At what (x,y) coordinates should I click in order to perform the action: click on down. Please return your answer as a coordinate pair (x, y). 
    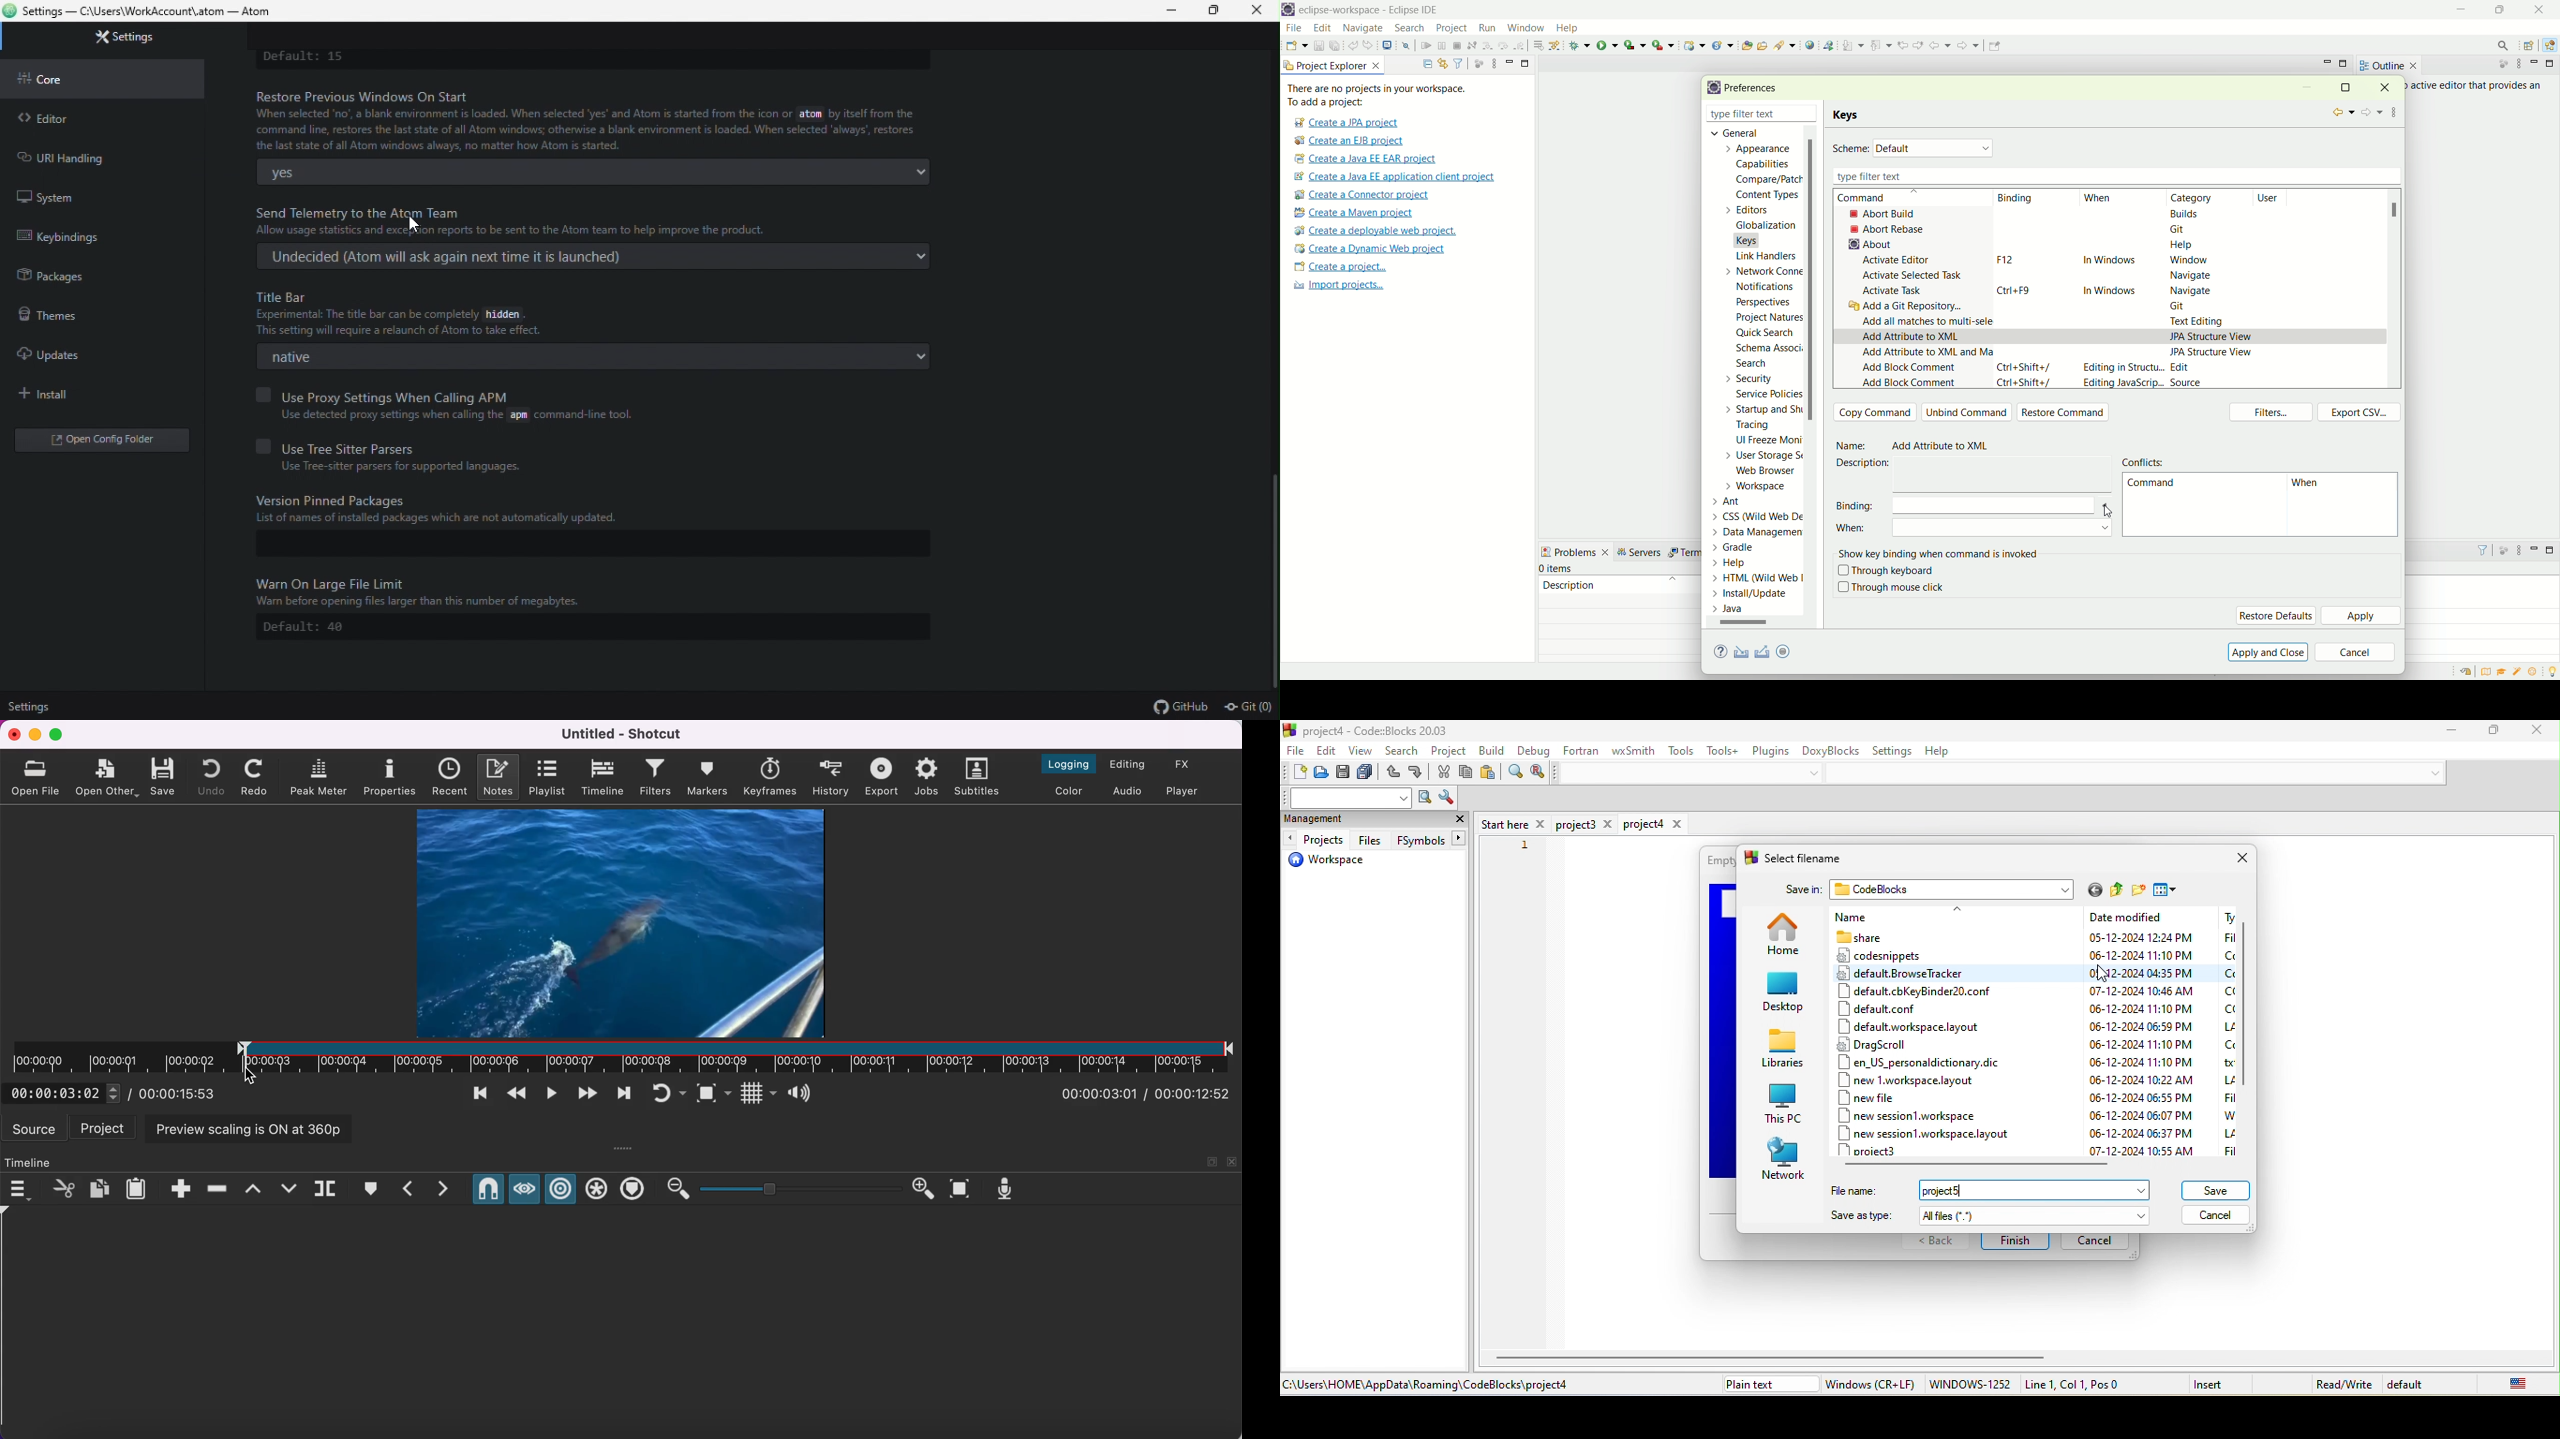
    Looking at the image, I should click on (2431, 772).